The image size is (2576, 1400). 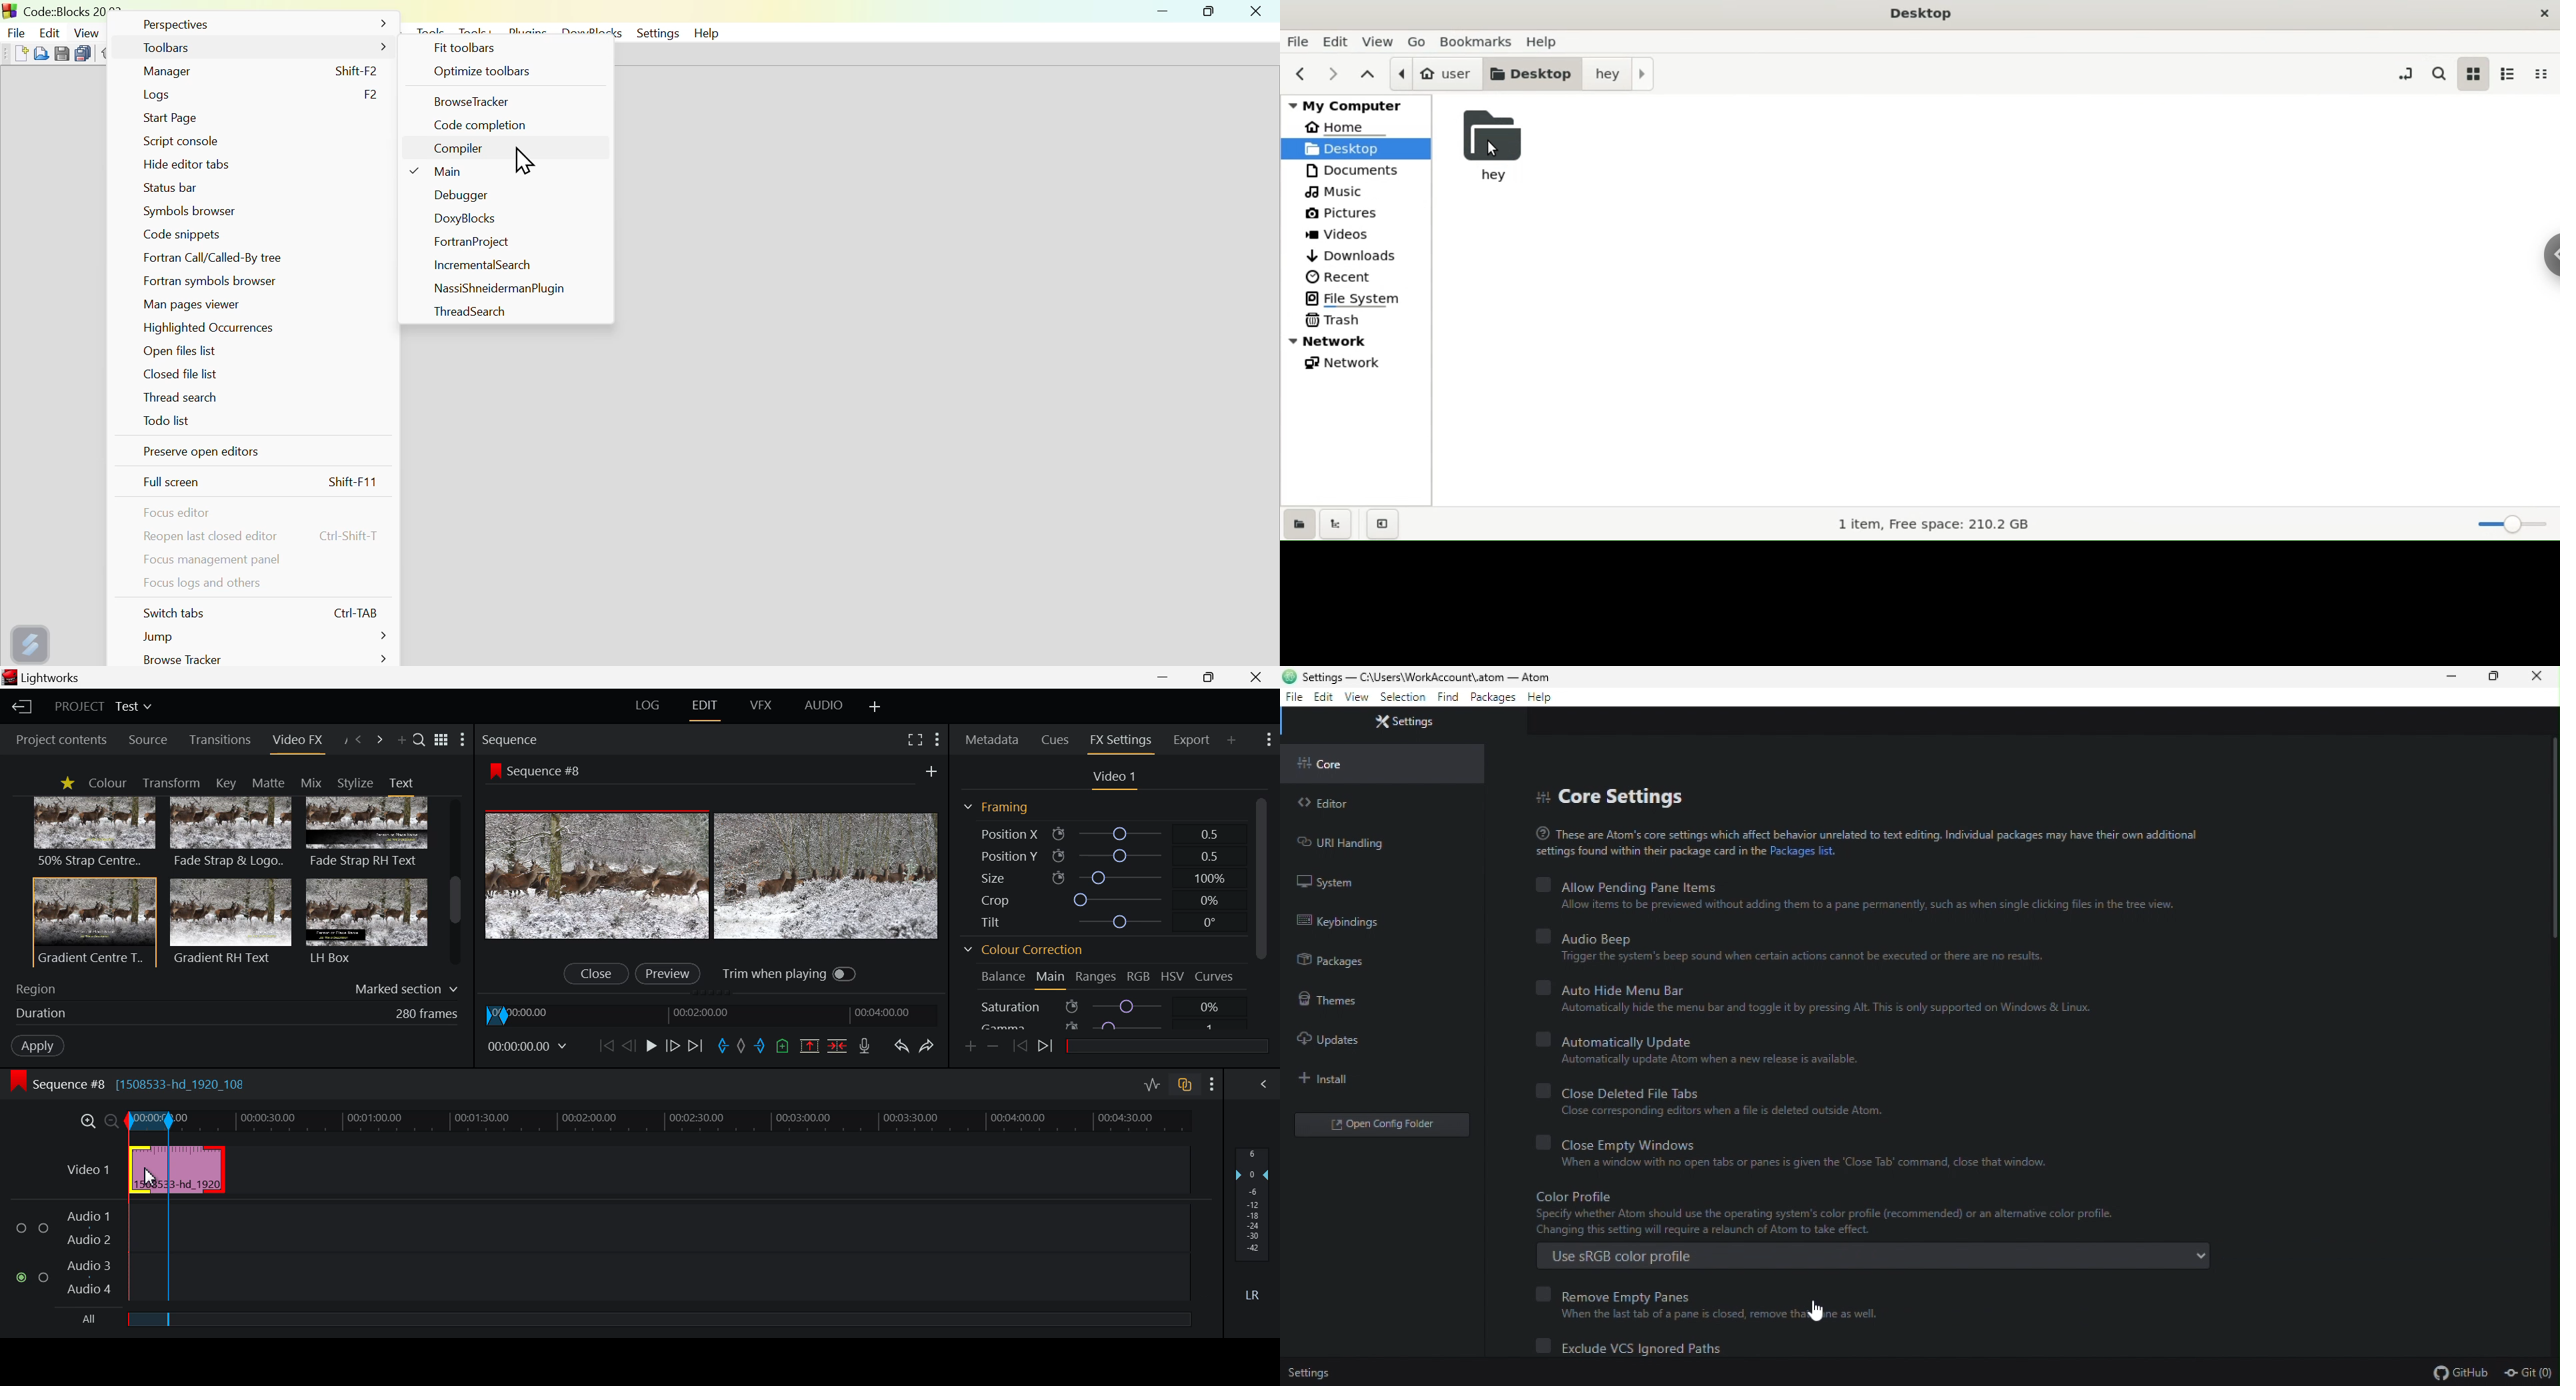 What do you see at coordinates (1336, 884) in the screenshot?
I see `system` at bounding box center [1336, 884].